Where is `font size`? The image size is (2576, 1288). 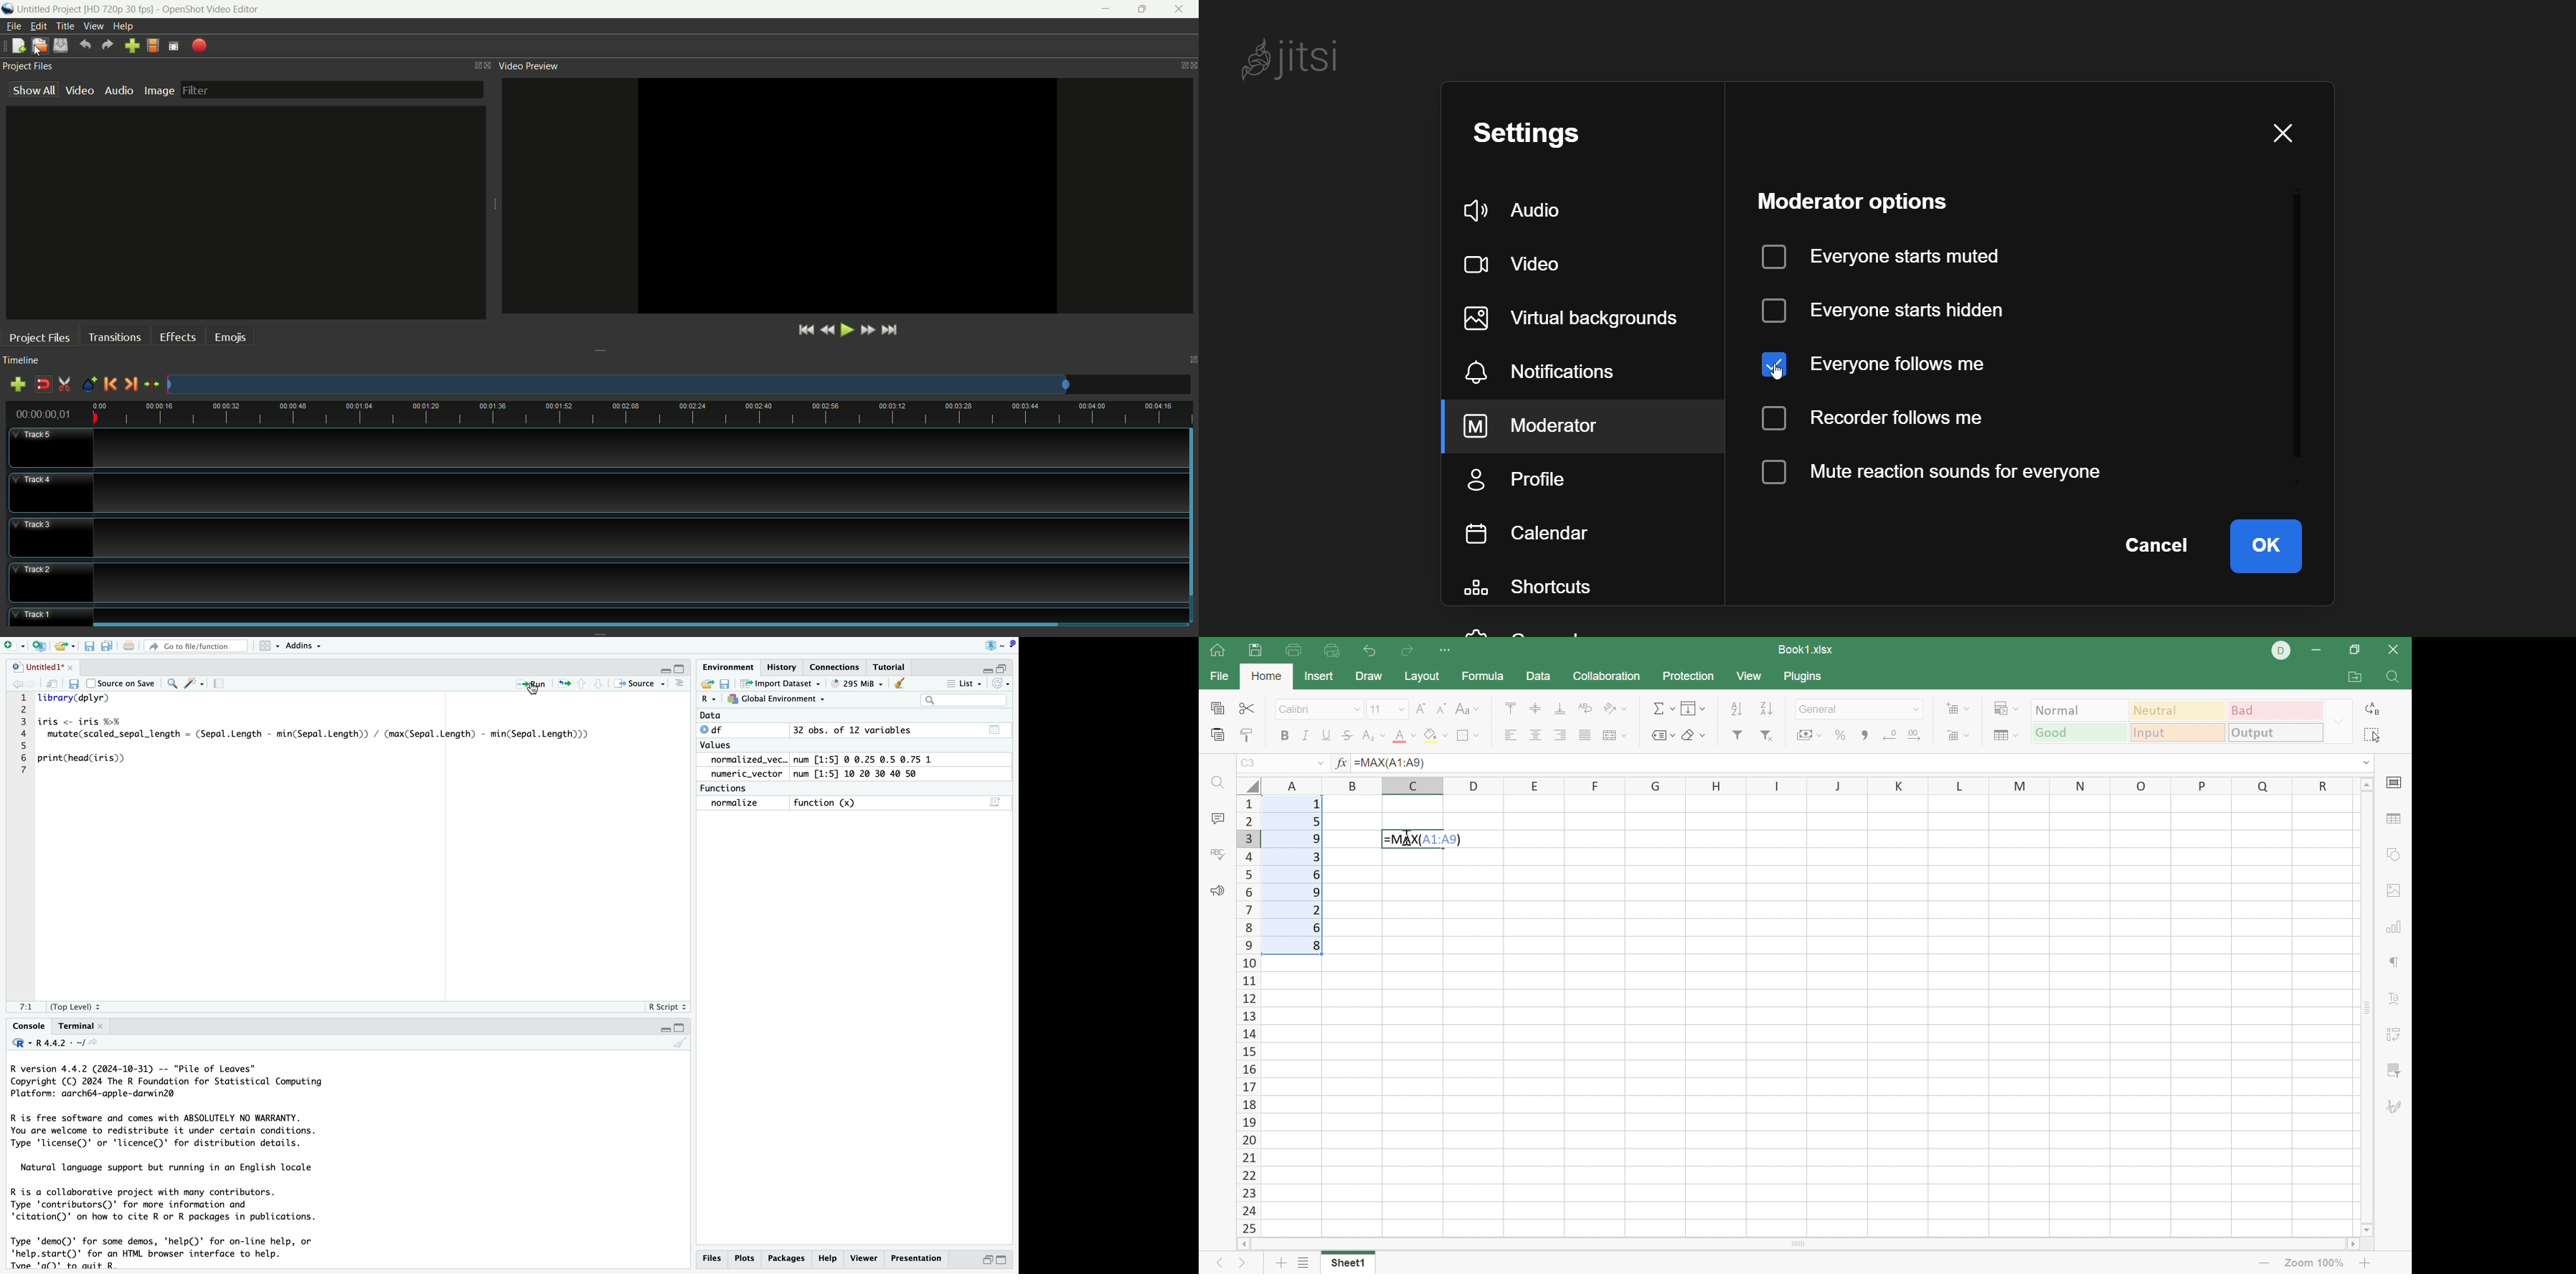 font size is located at coordinates (1379, 709).